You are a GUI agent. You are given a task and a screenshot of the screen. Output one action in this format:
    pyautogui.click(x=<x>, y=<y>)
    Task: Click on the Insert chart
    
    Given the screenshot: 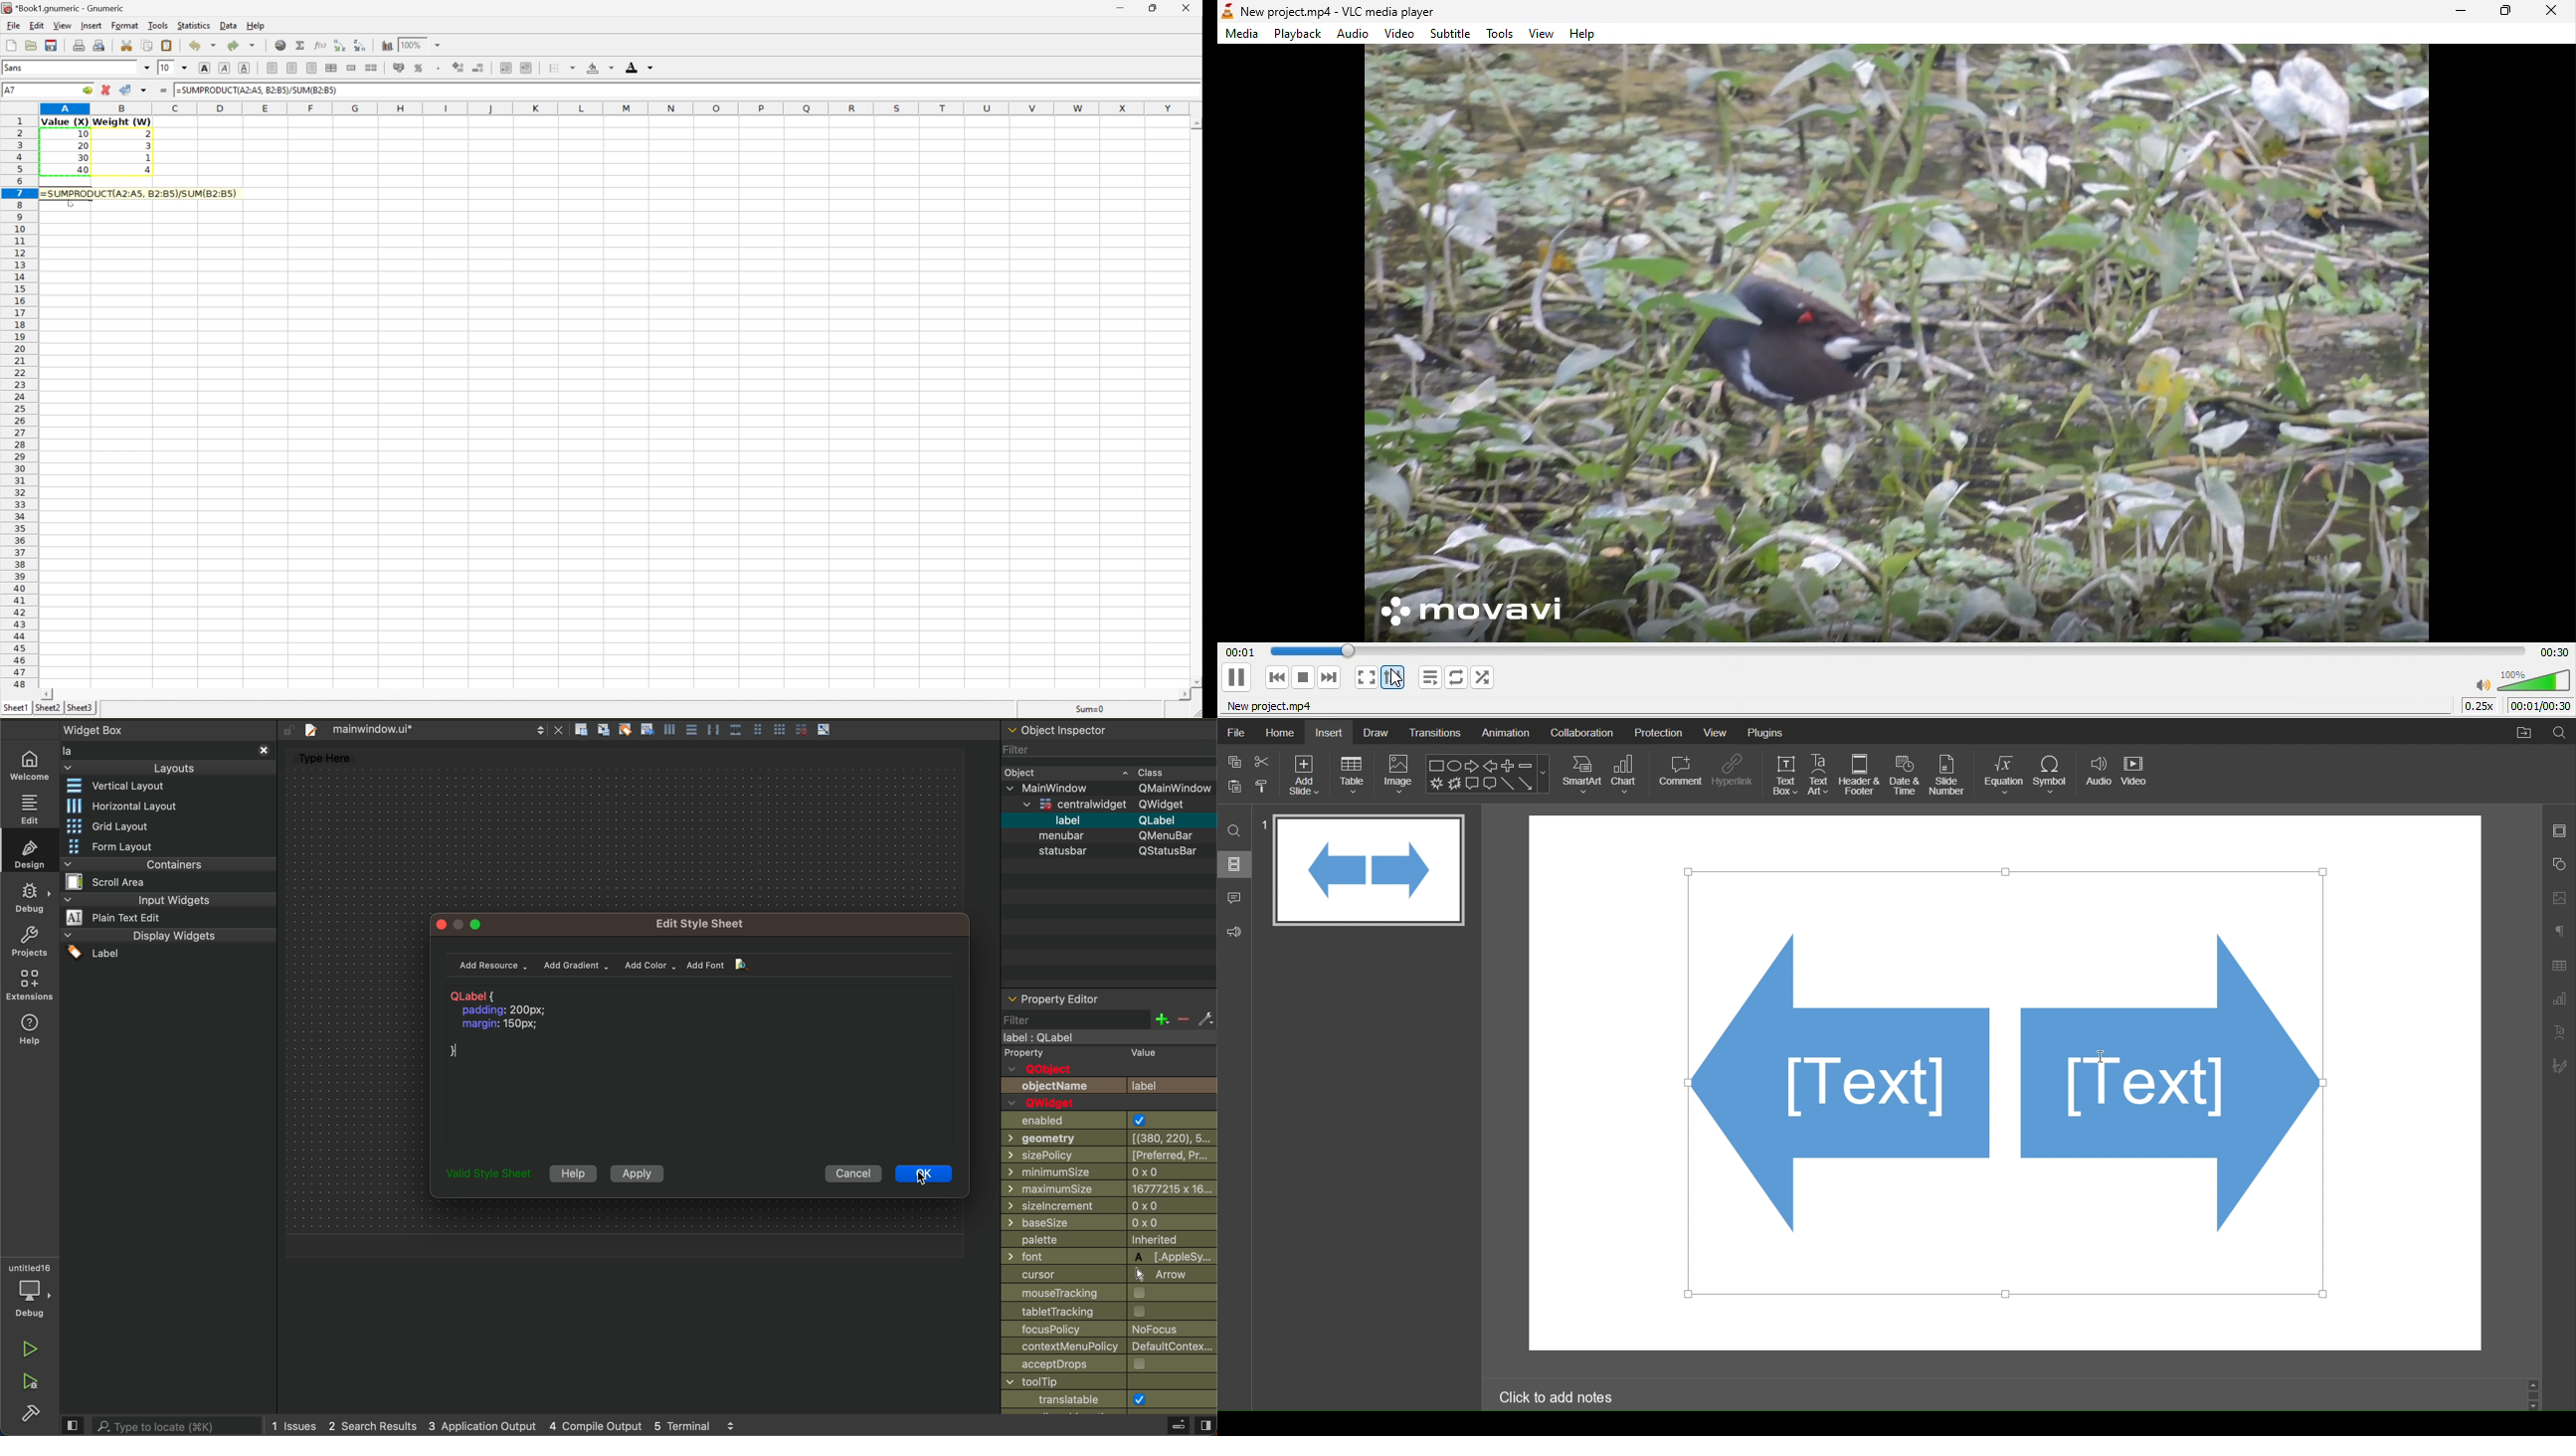 What is the action you would take?
    pyautogui.click(x=387, y=46)
    